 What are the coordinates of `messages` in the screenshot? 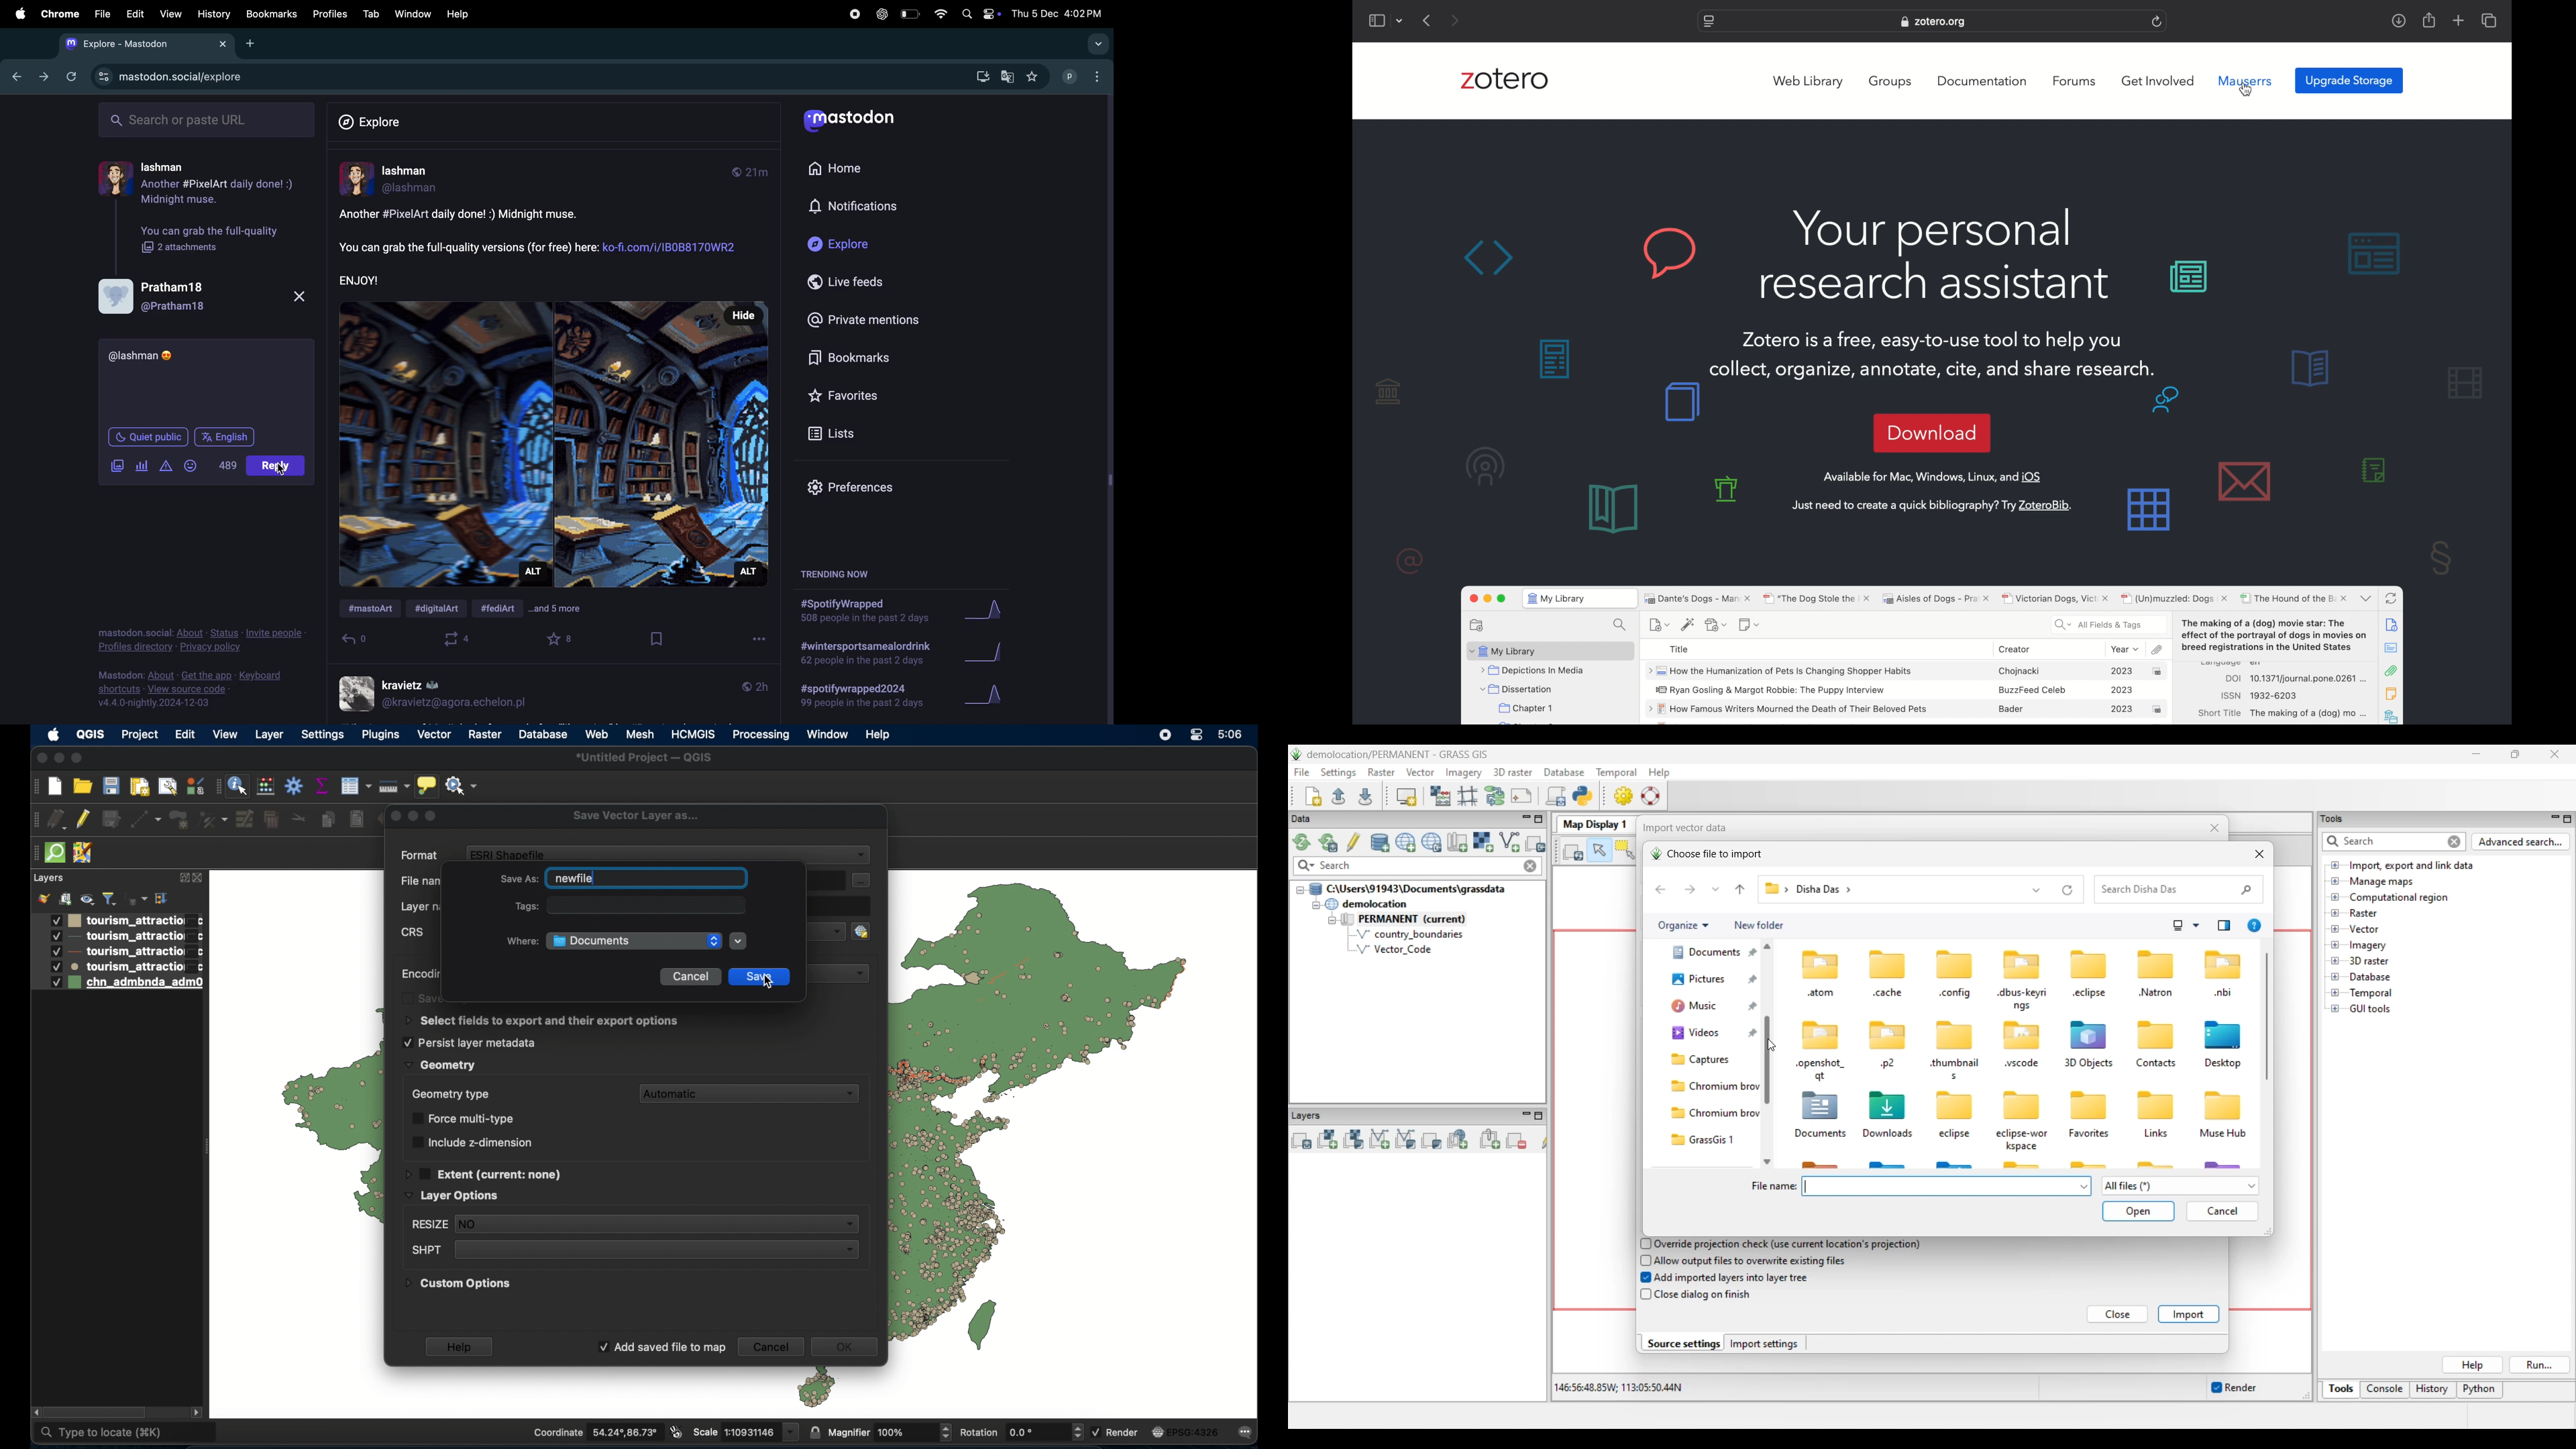 It's located at (1248, 1432).